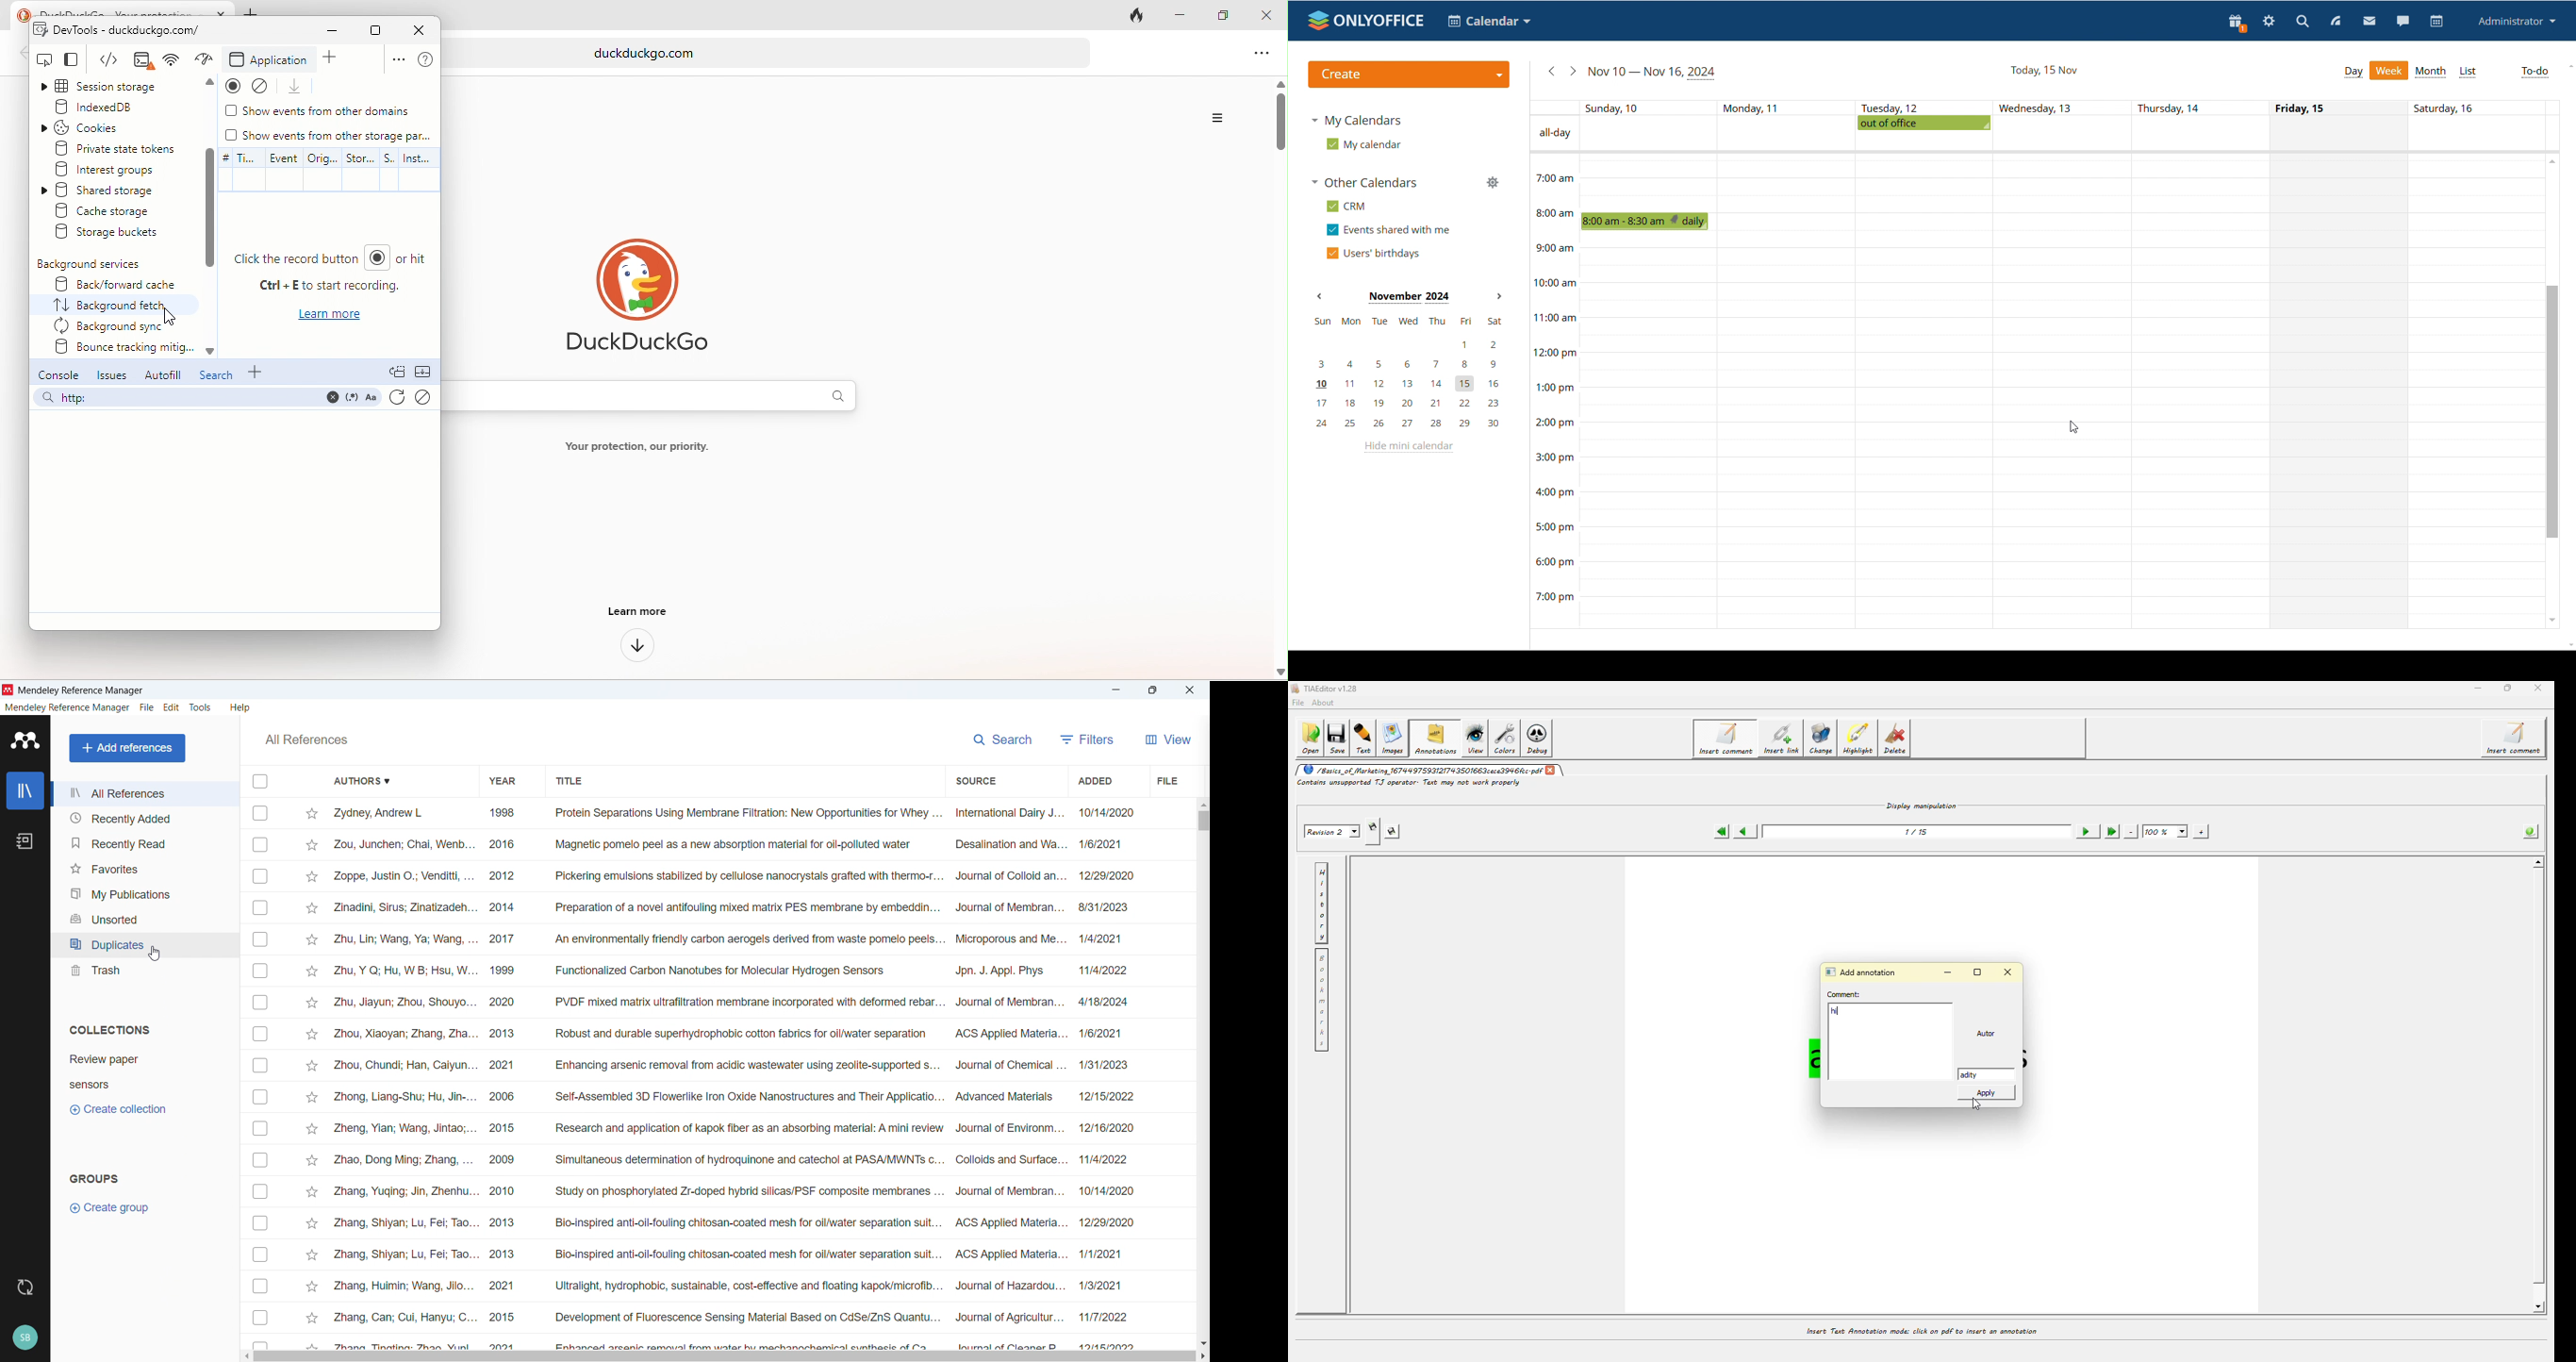  Describe the element at coordinates (143, 917) in the screenshot. I see `Unsorted ` at that location.